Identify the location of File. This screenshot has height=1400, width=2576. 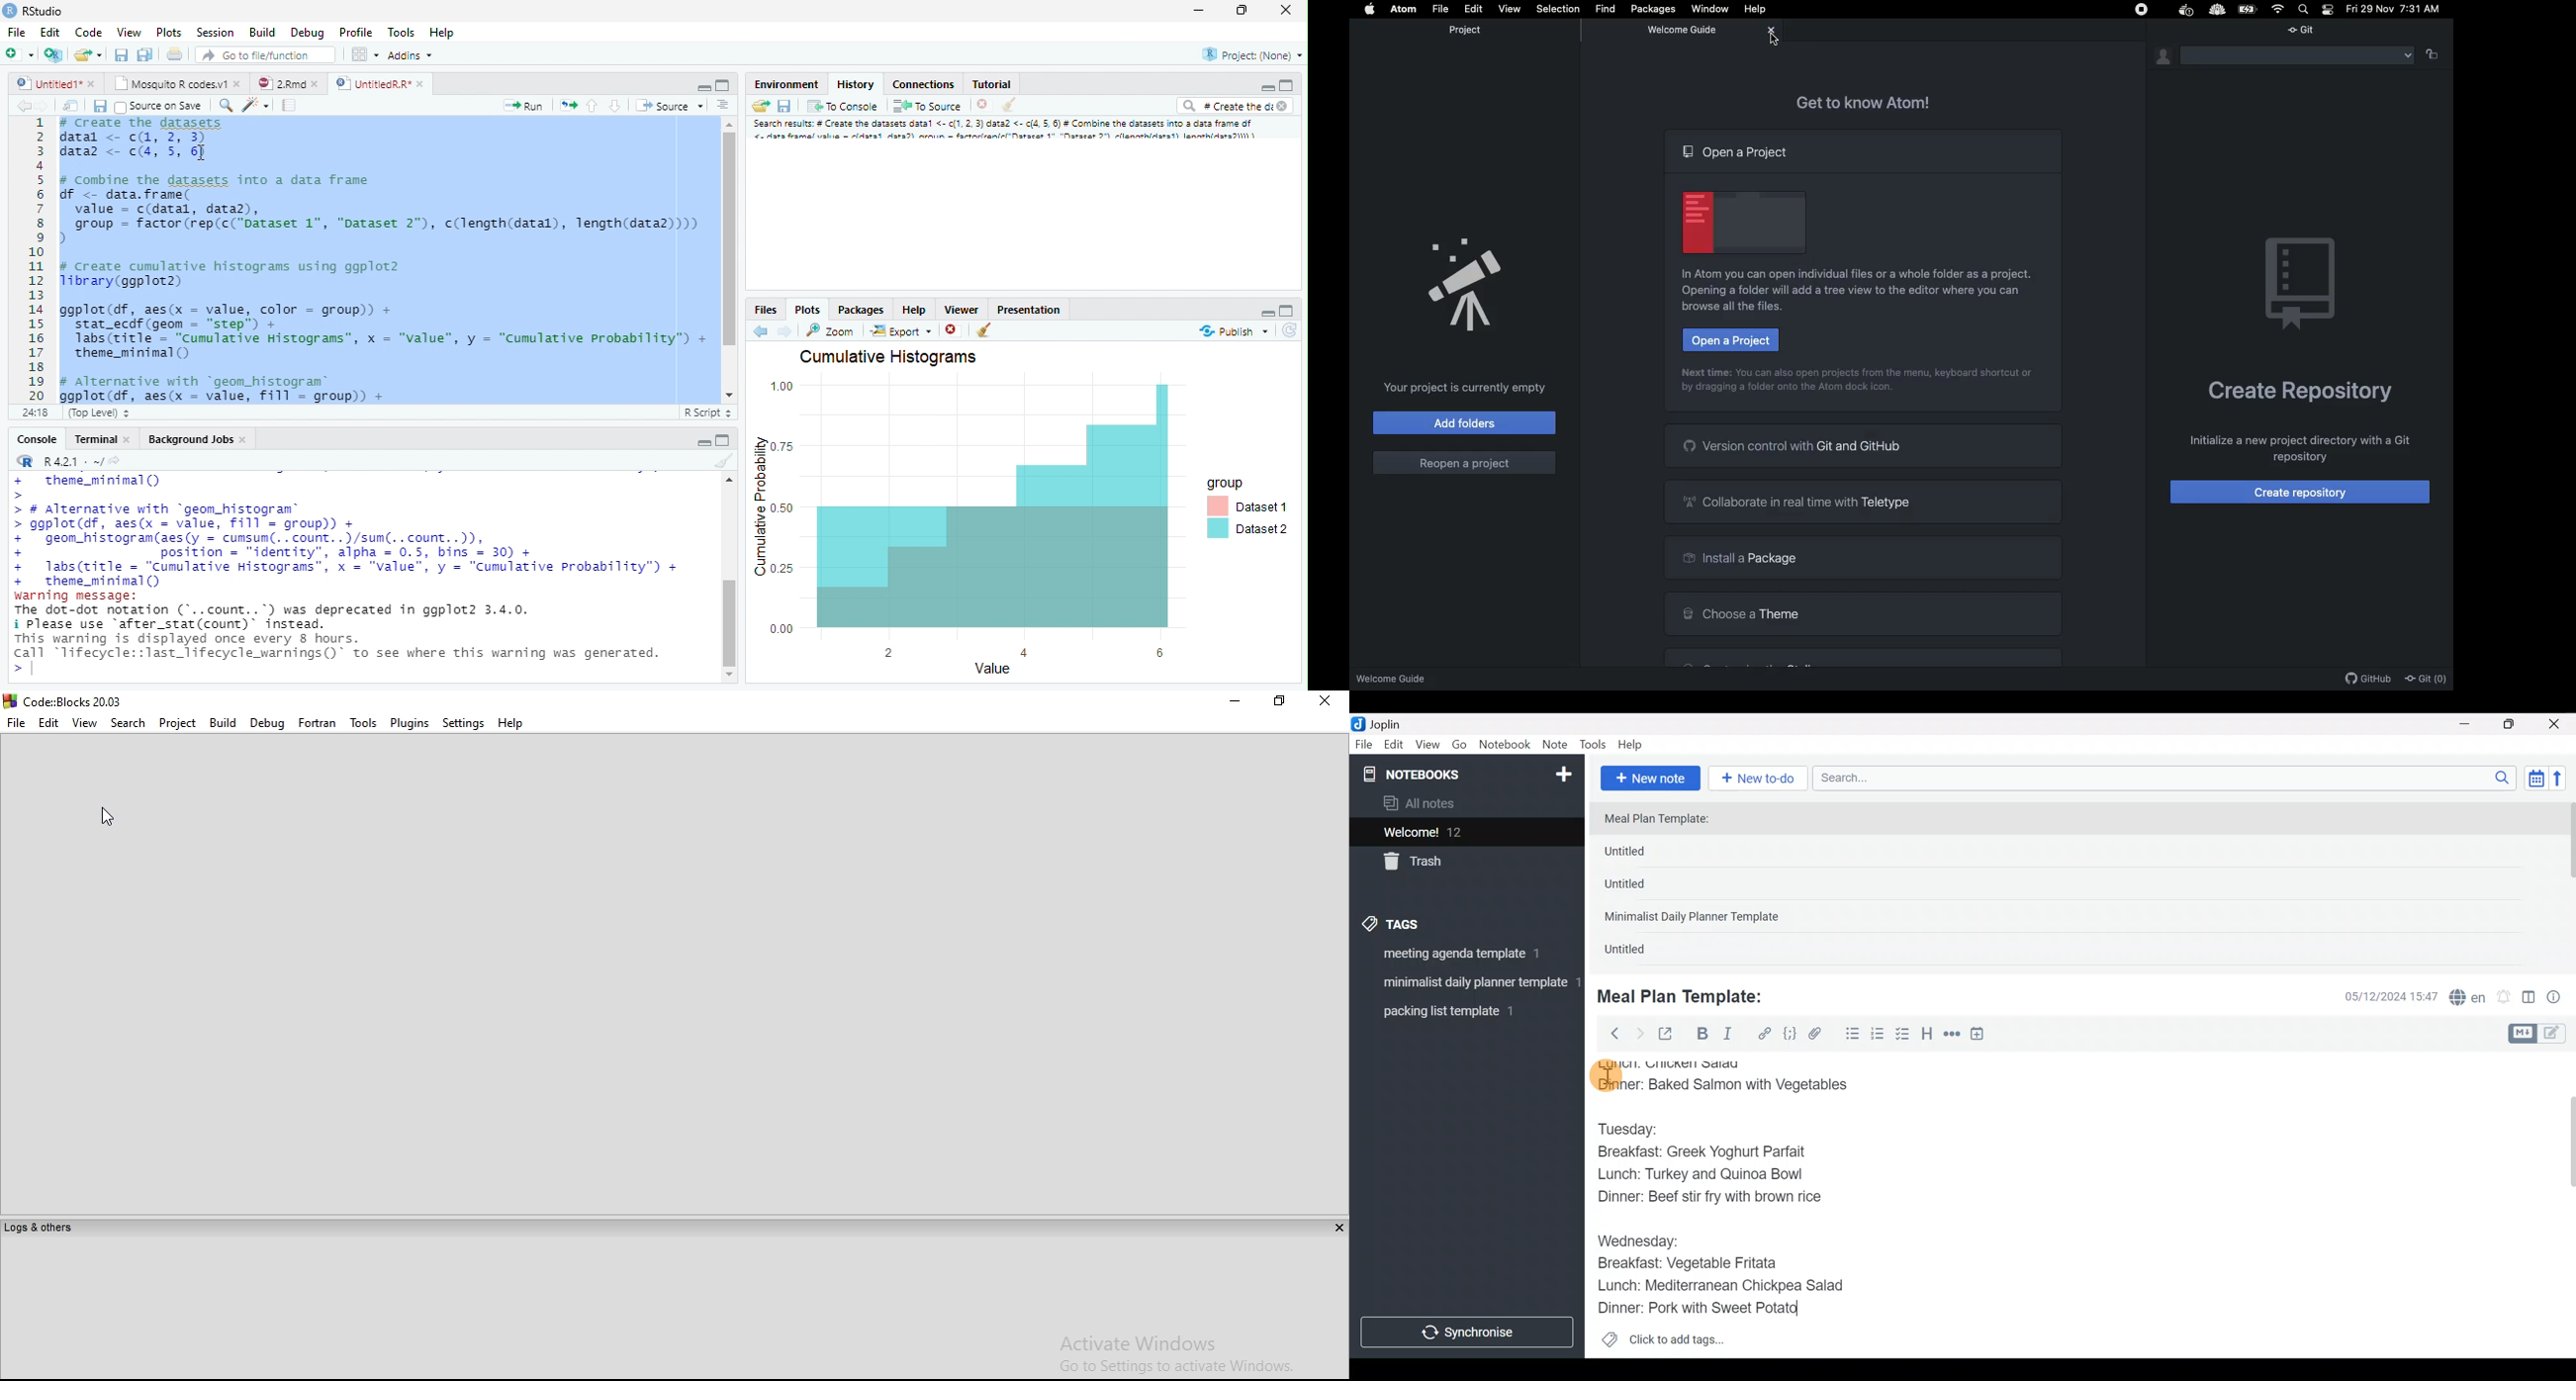
(1442, 9).